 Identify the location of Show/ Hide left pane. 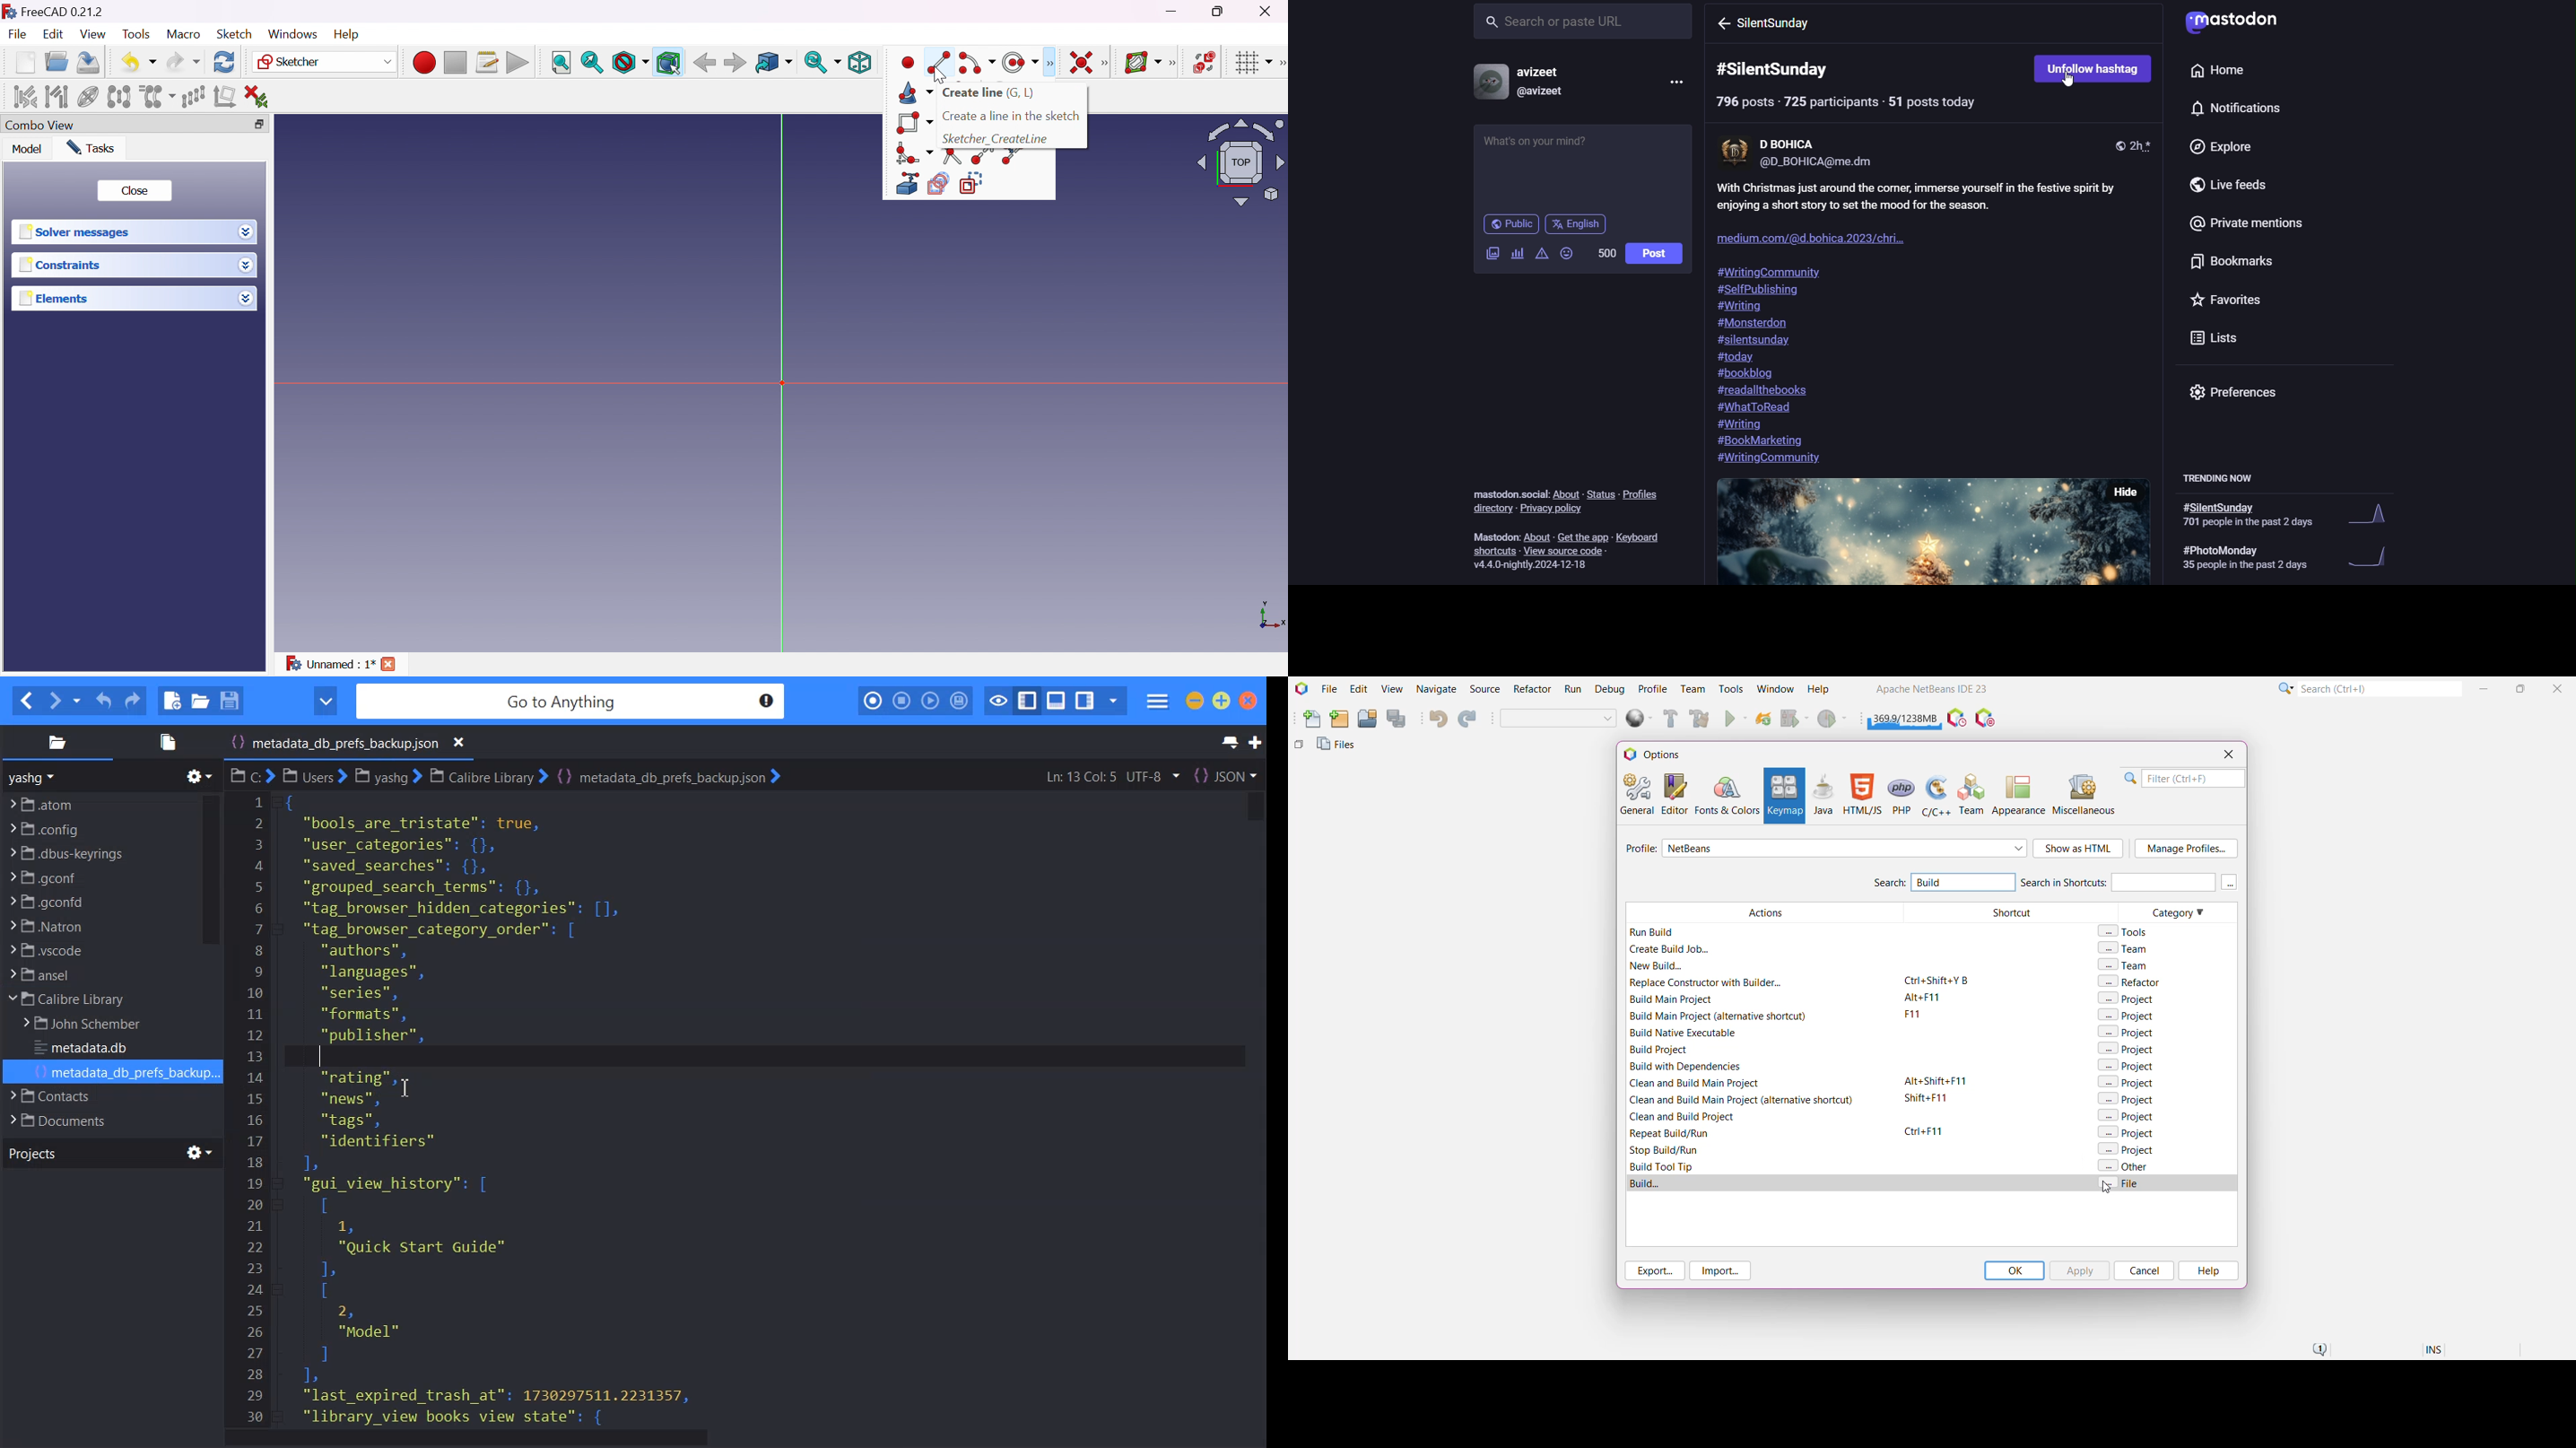
(1028, 701).